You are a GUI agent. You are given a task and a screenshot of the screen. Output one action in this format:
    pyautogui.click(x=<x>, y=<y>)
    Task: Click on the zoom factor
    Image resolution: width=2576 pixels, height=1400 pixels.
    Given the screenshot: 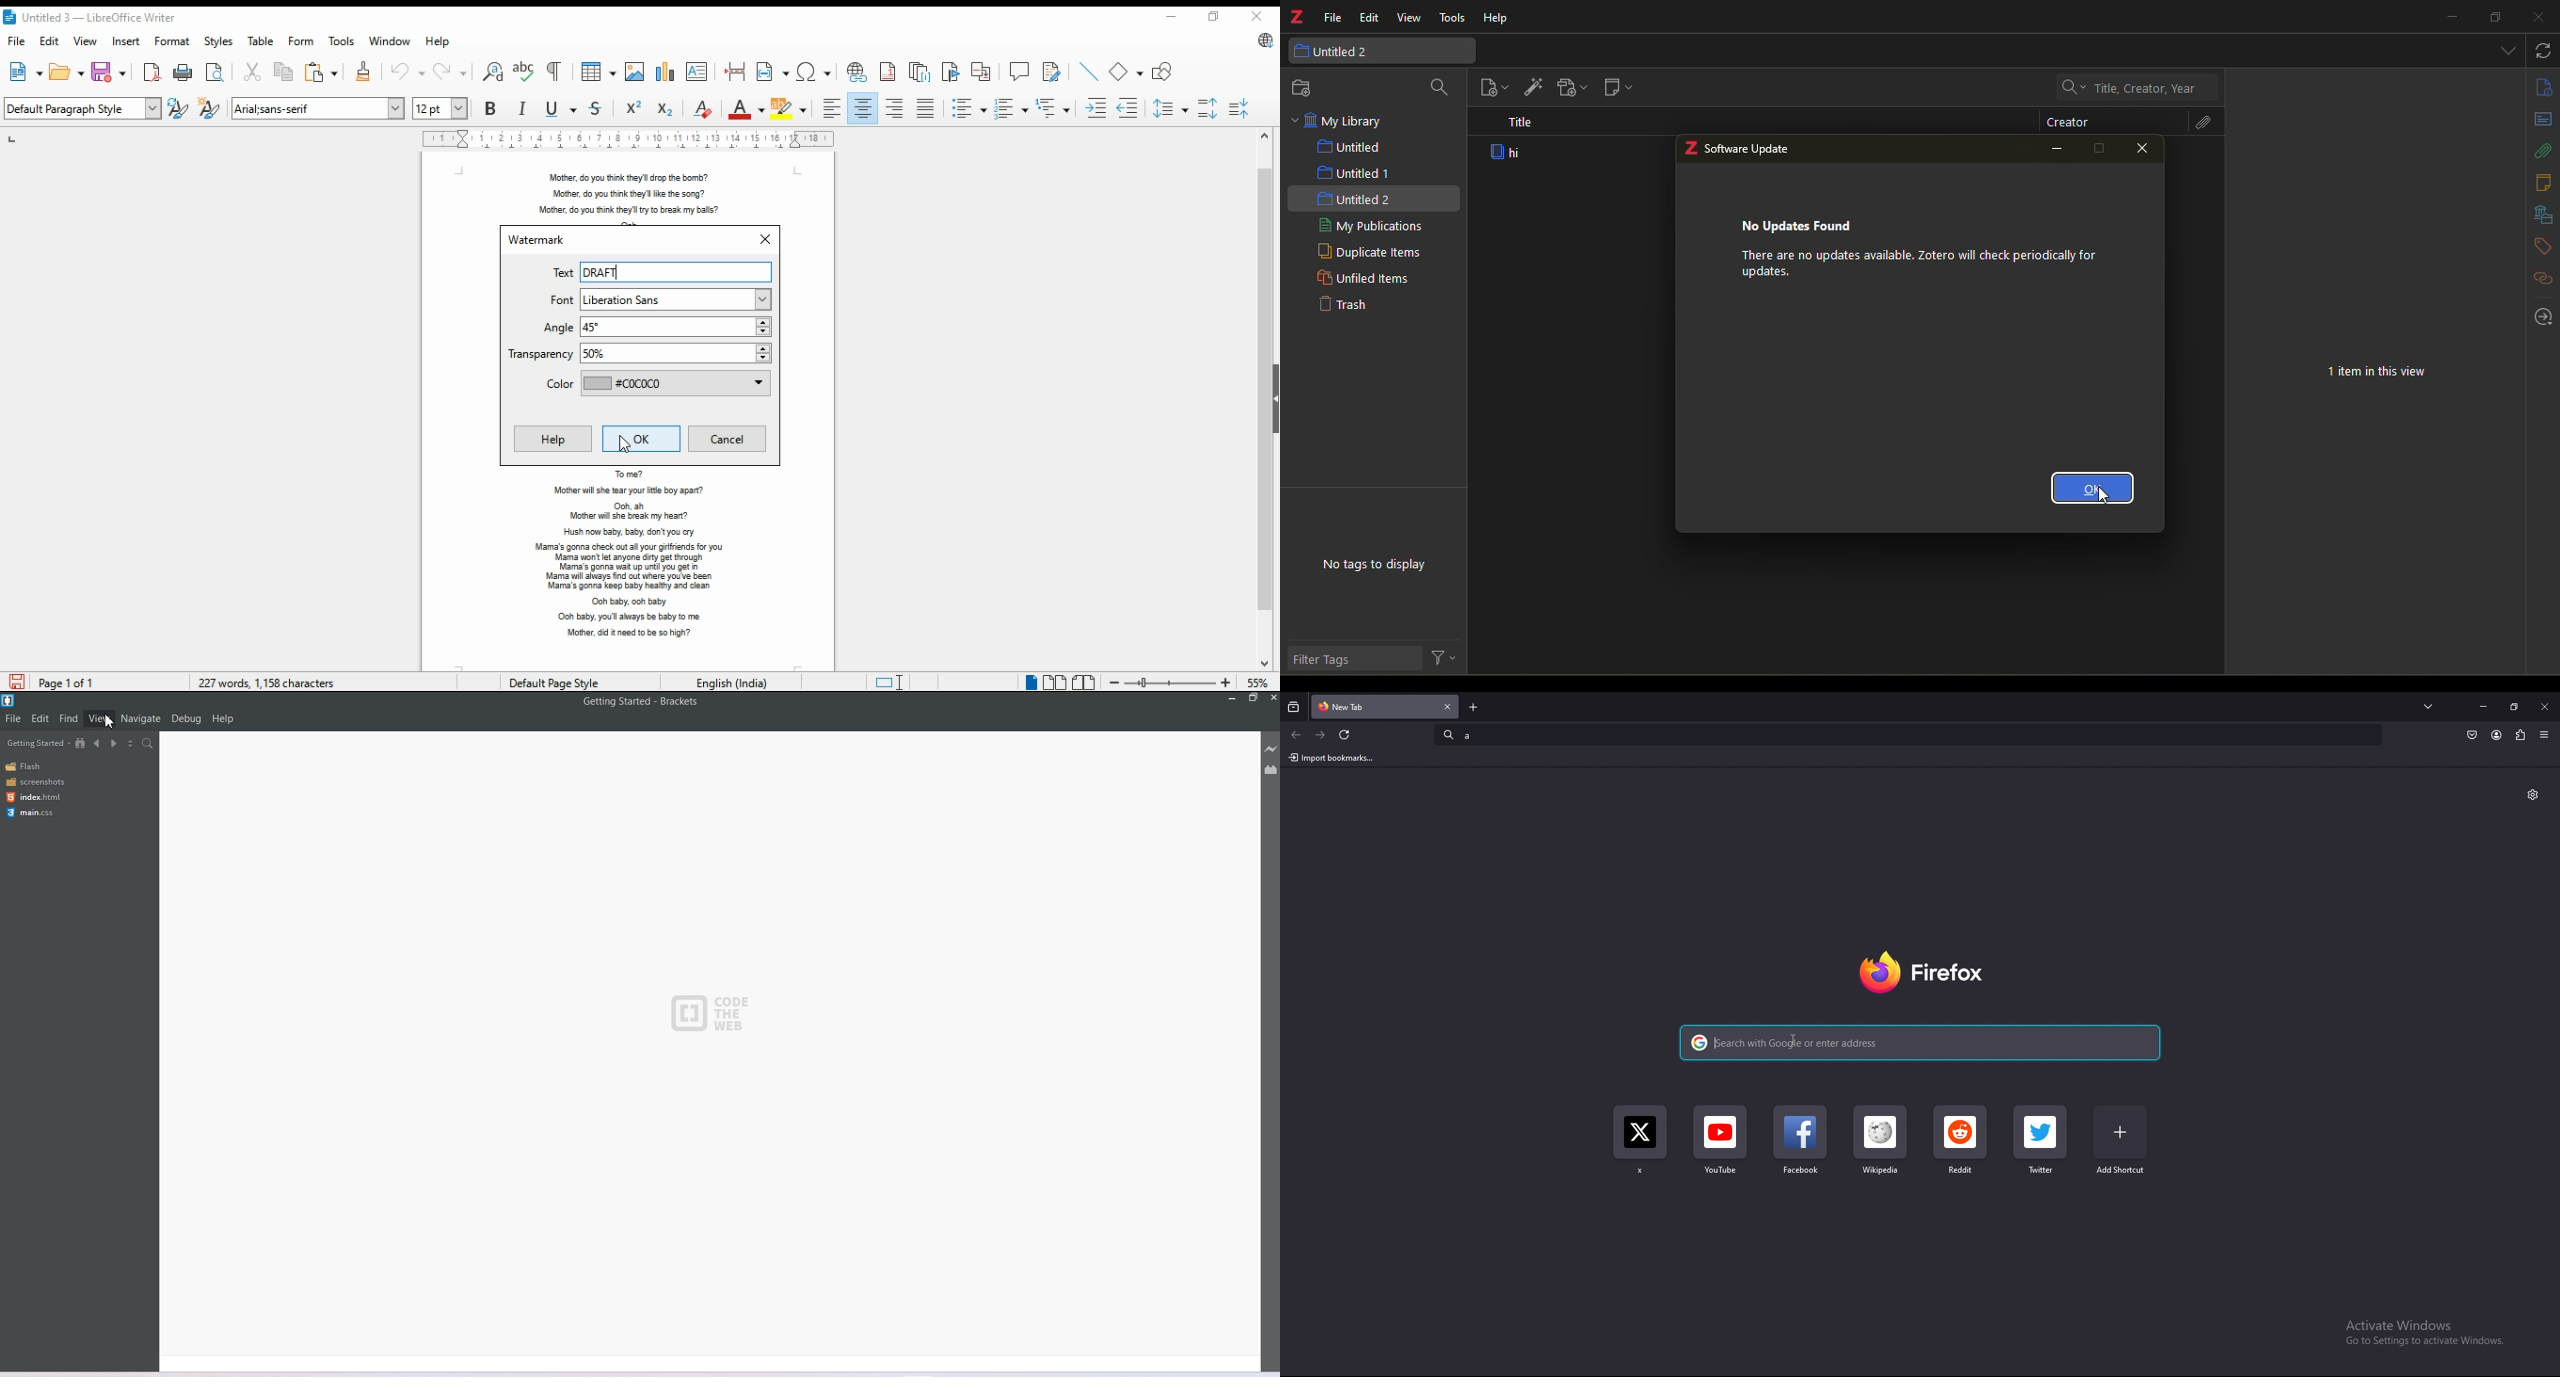 What is the action you would take?
    pyautogui.click(x=1259, y=683)
    